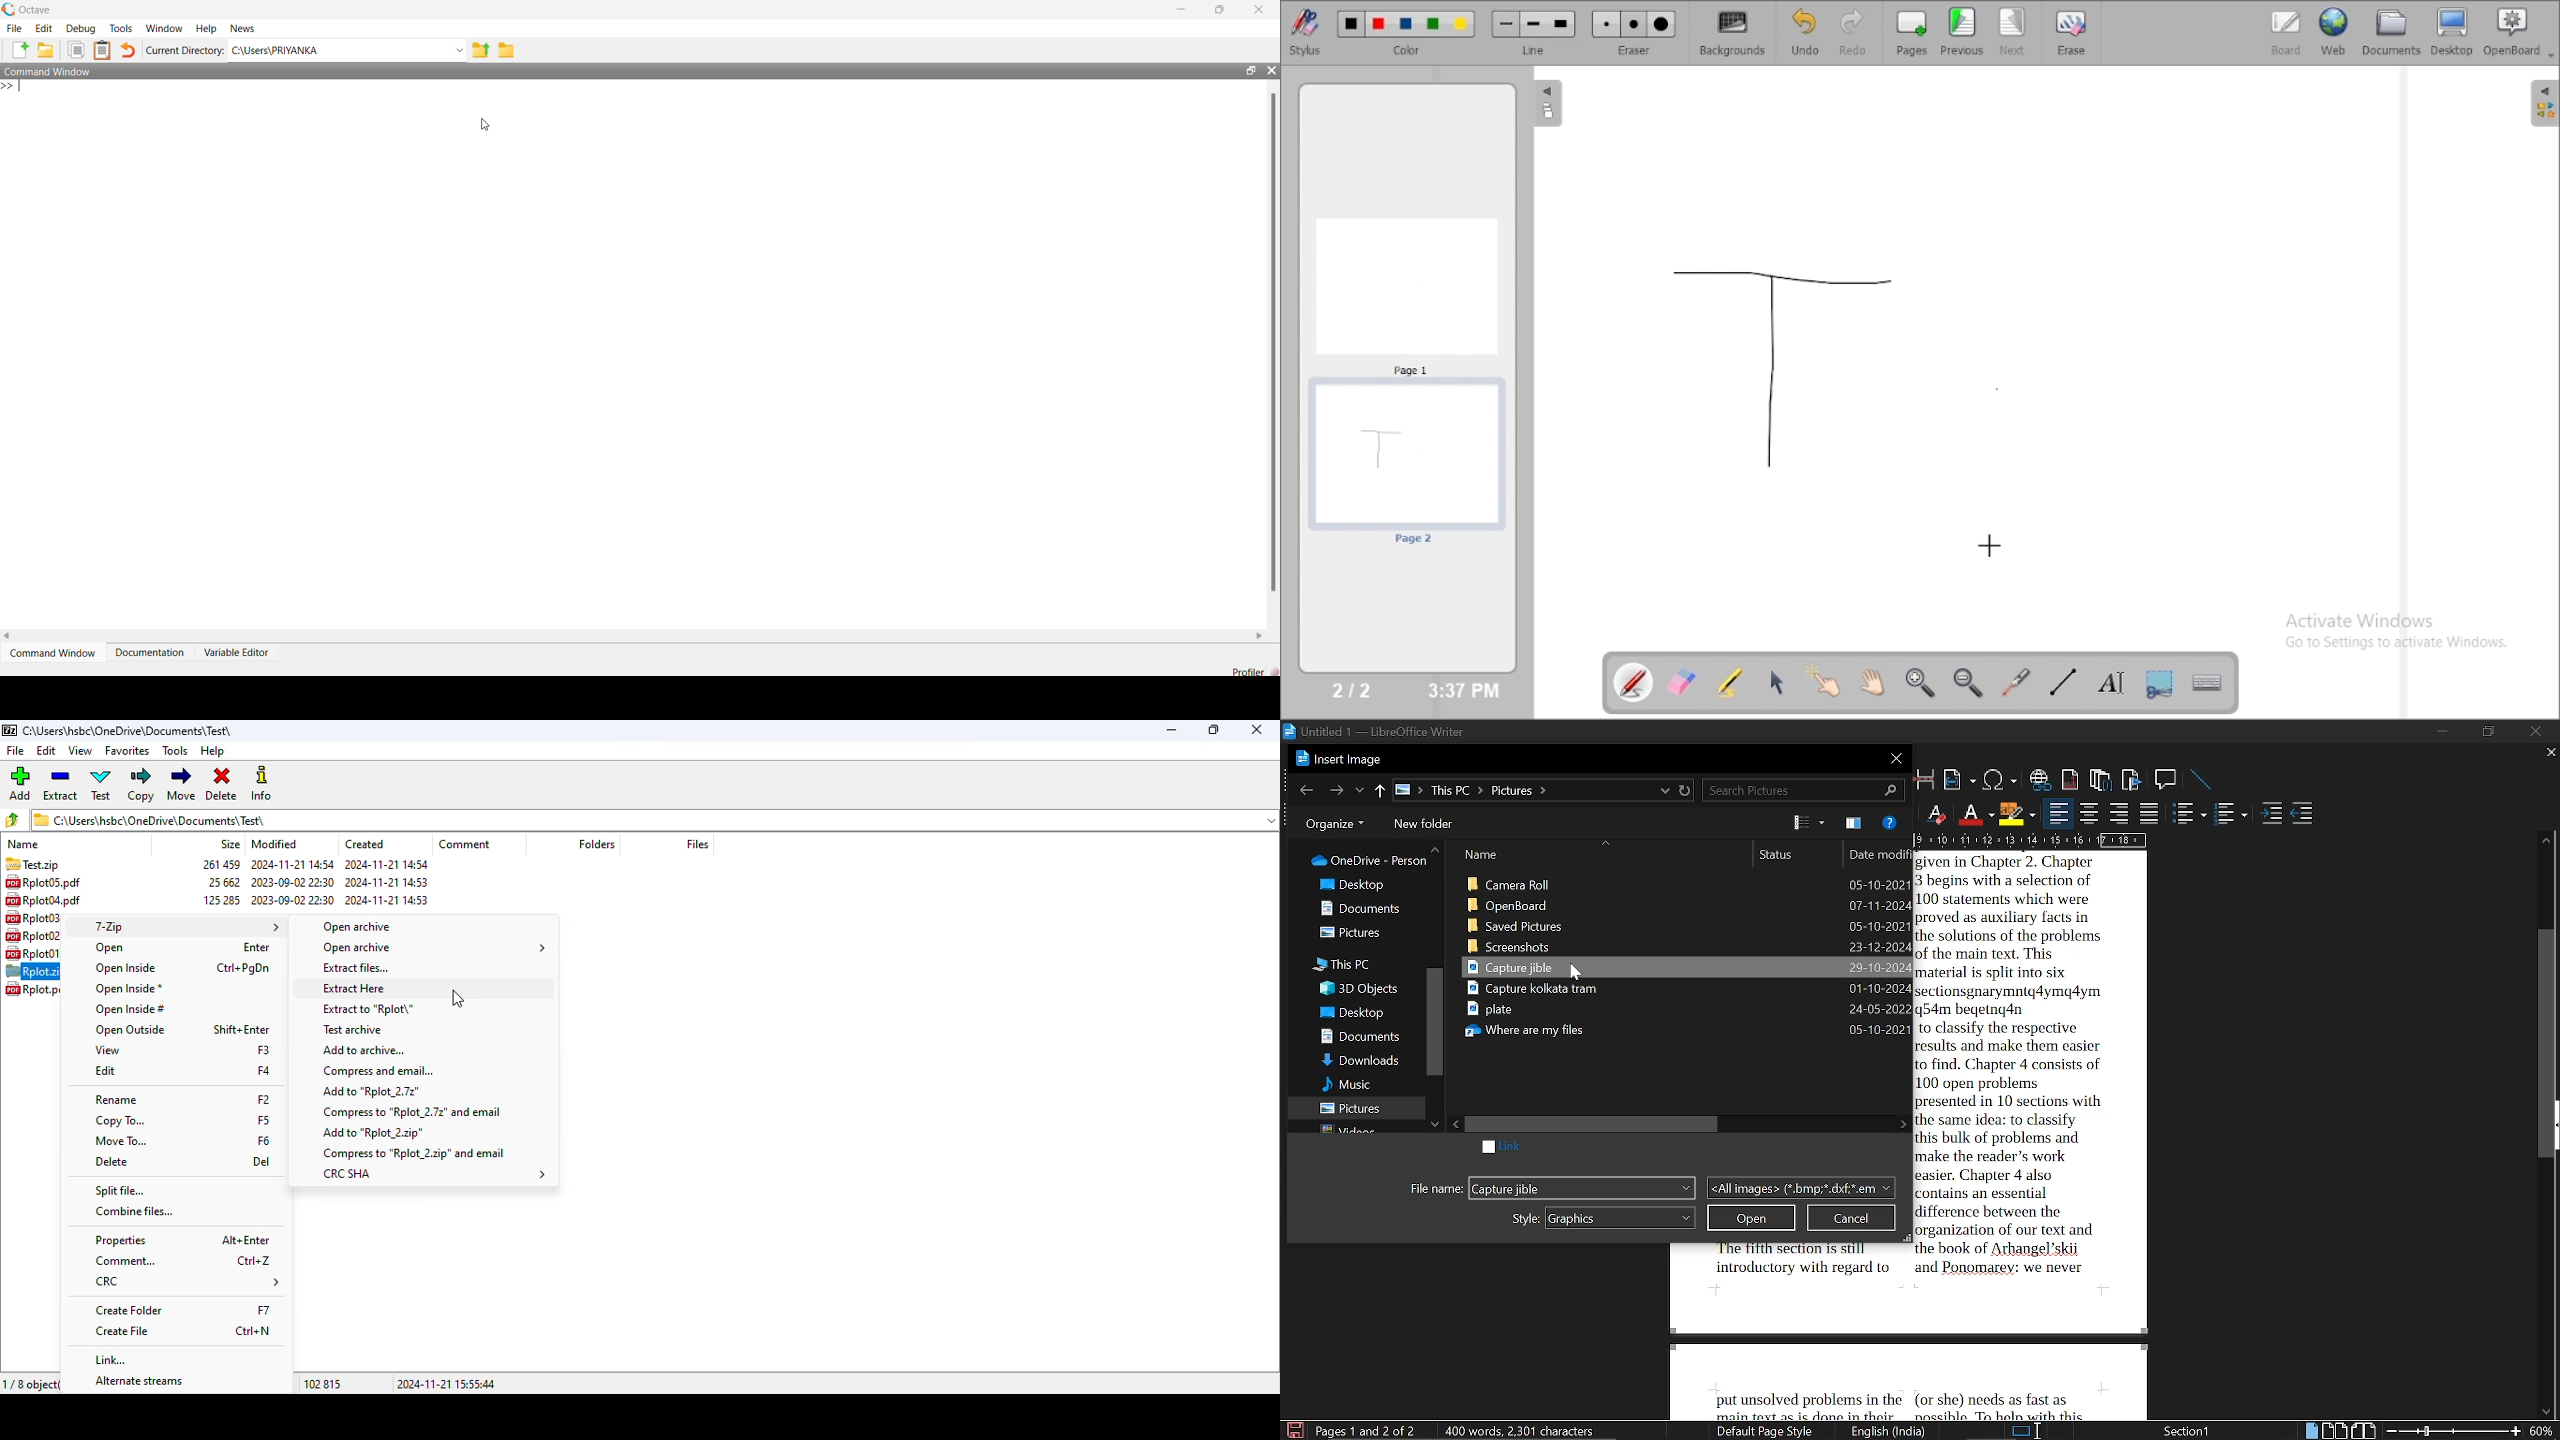 Image resolution: width=2576 pixels, height=1456 pixels. Describe the element at coordinates (1358, 1037) in the screenshot. I see `documents` at that location.